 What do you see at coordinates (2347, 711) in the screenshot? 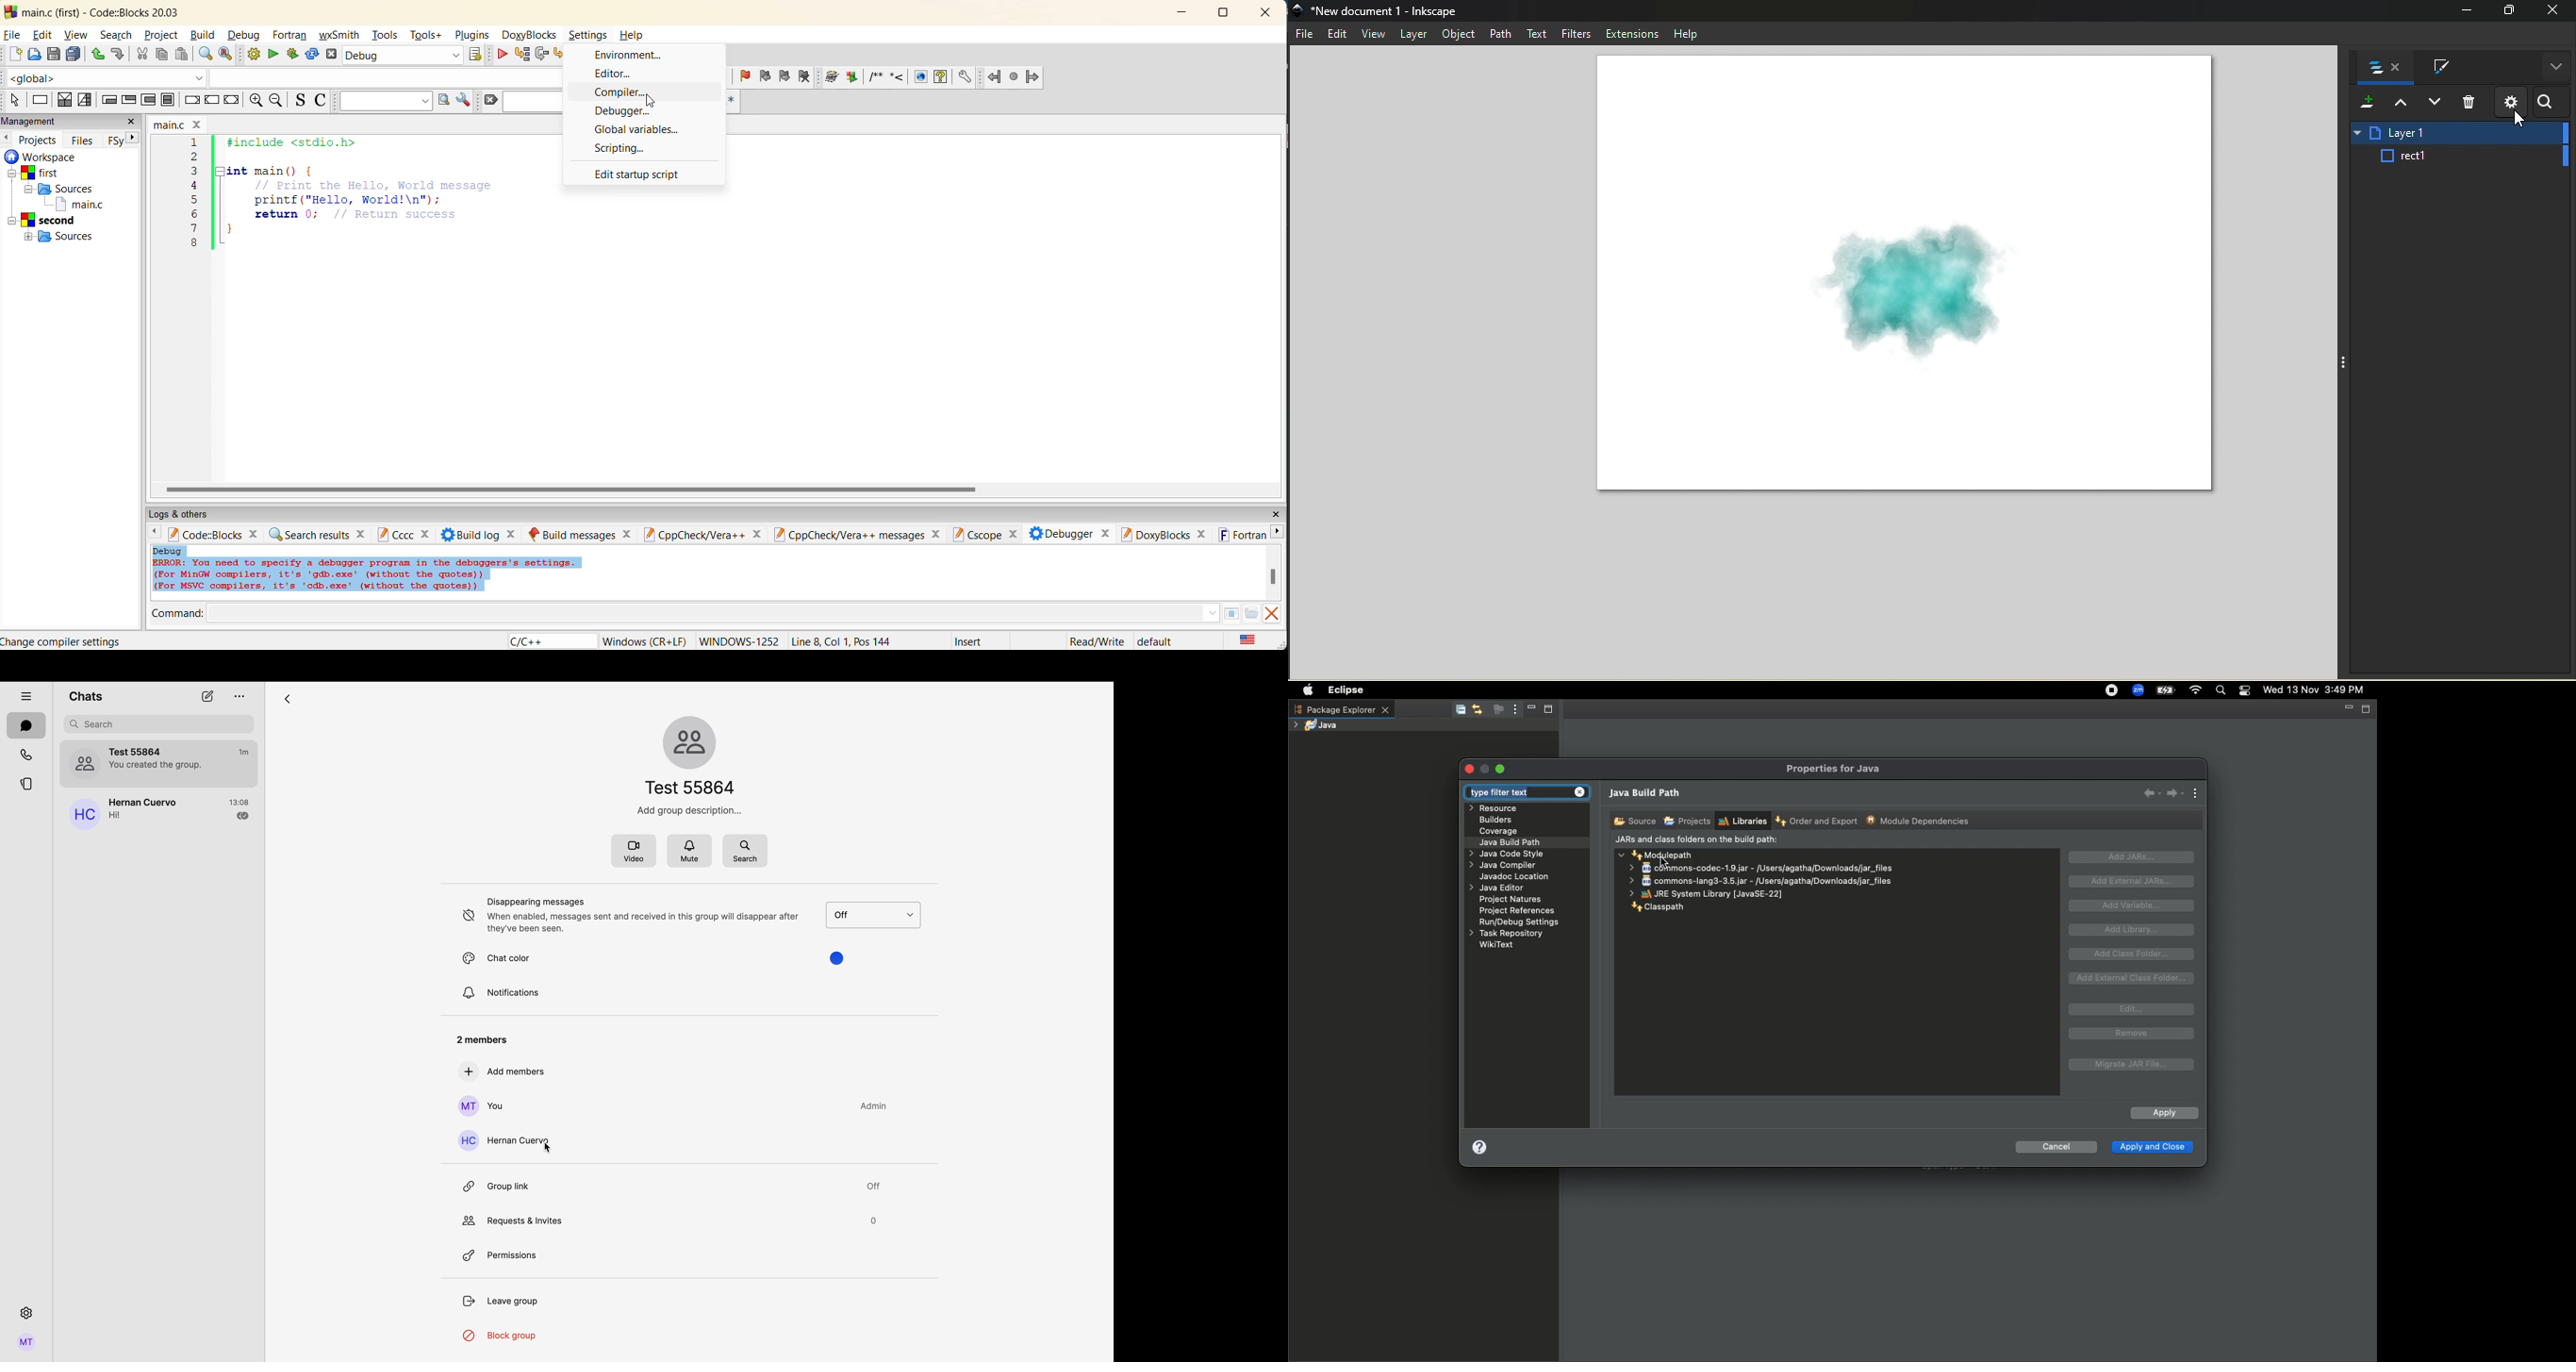
I see `Minimize` at bounding box center [2347, 711].